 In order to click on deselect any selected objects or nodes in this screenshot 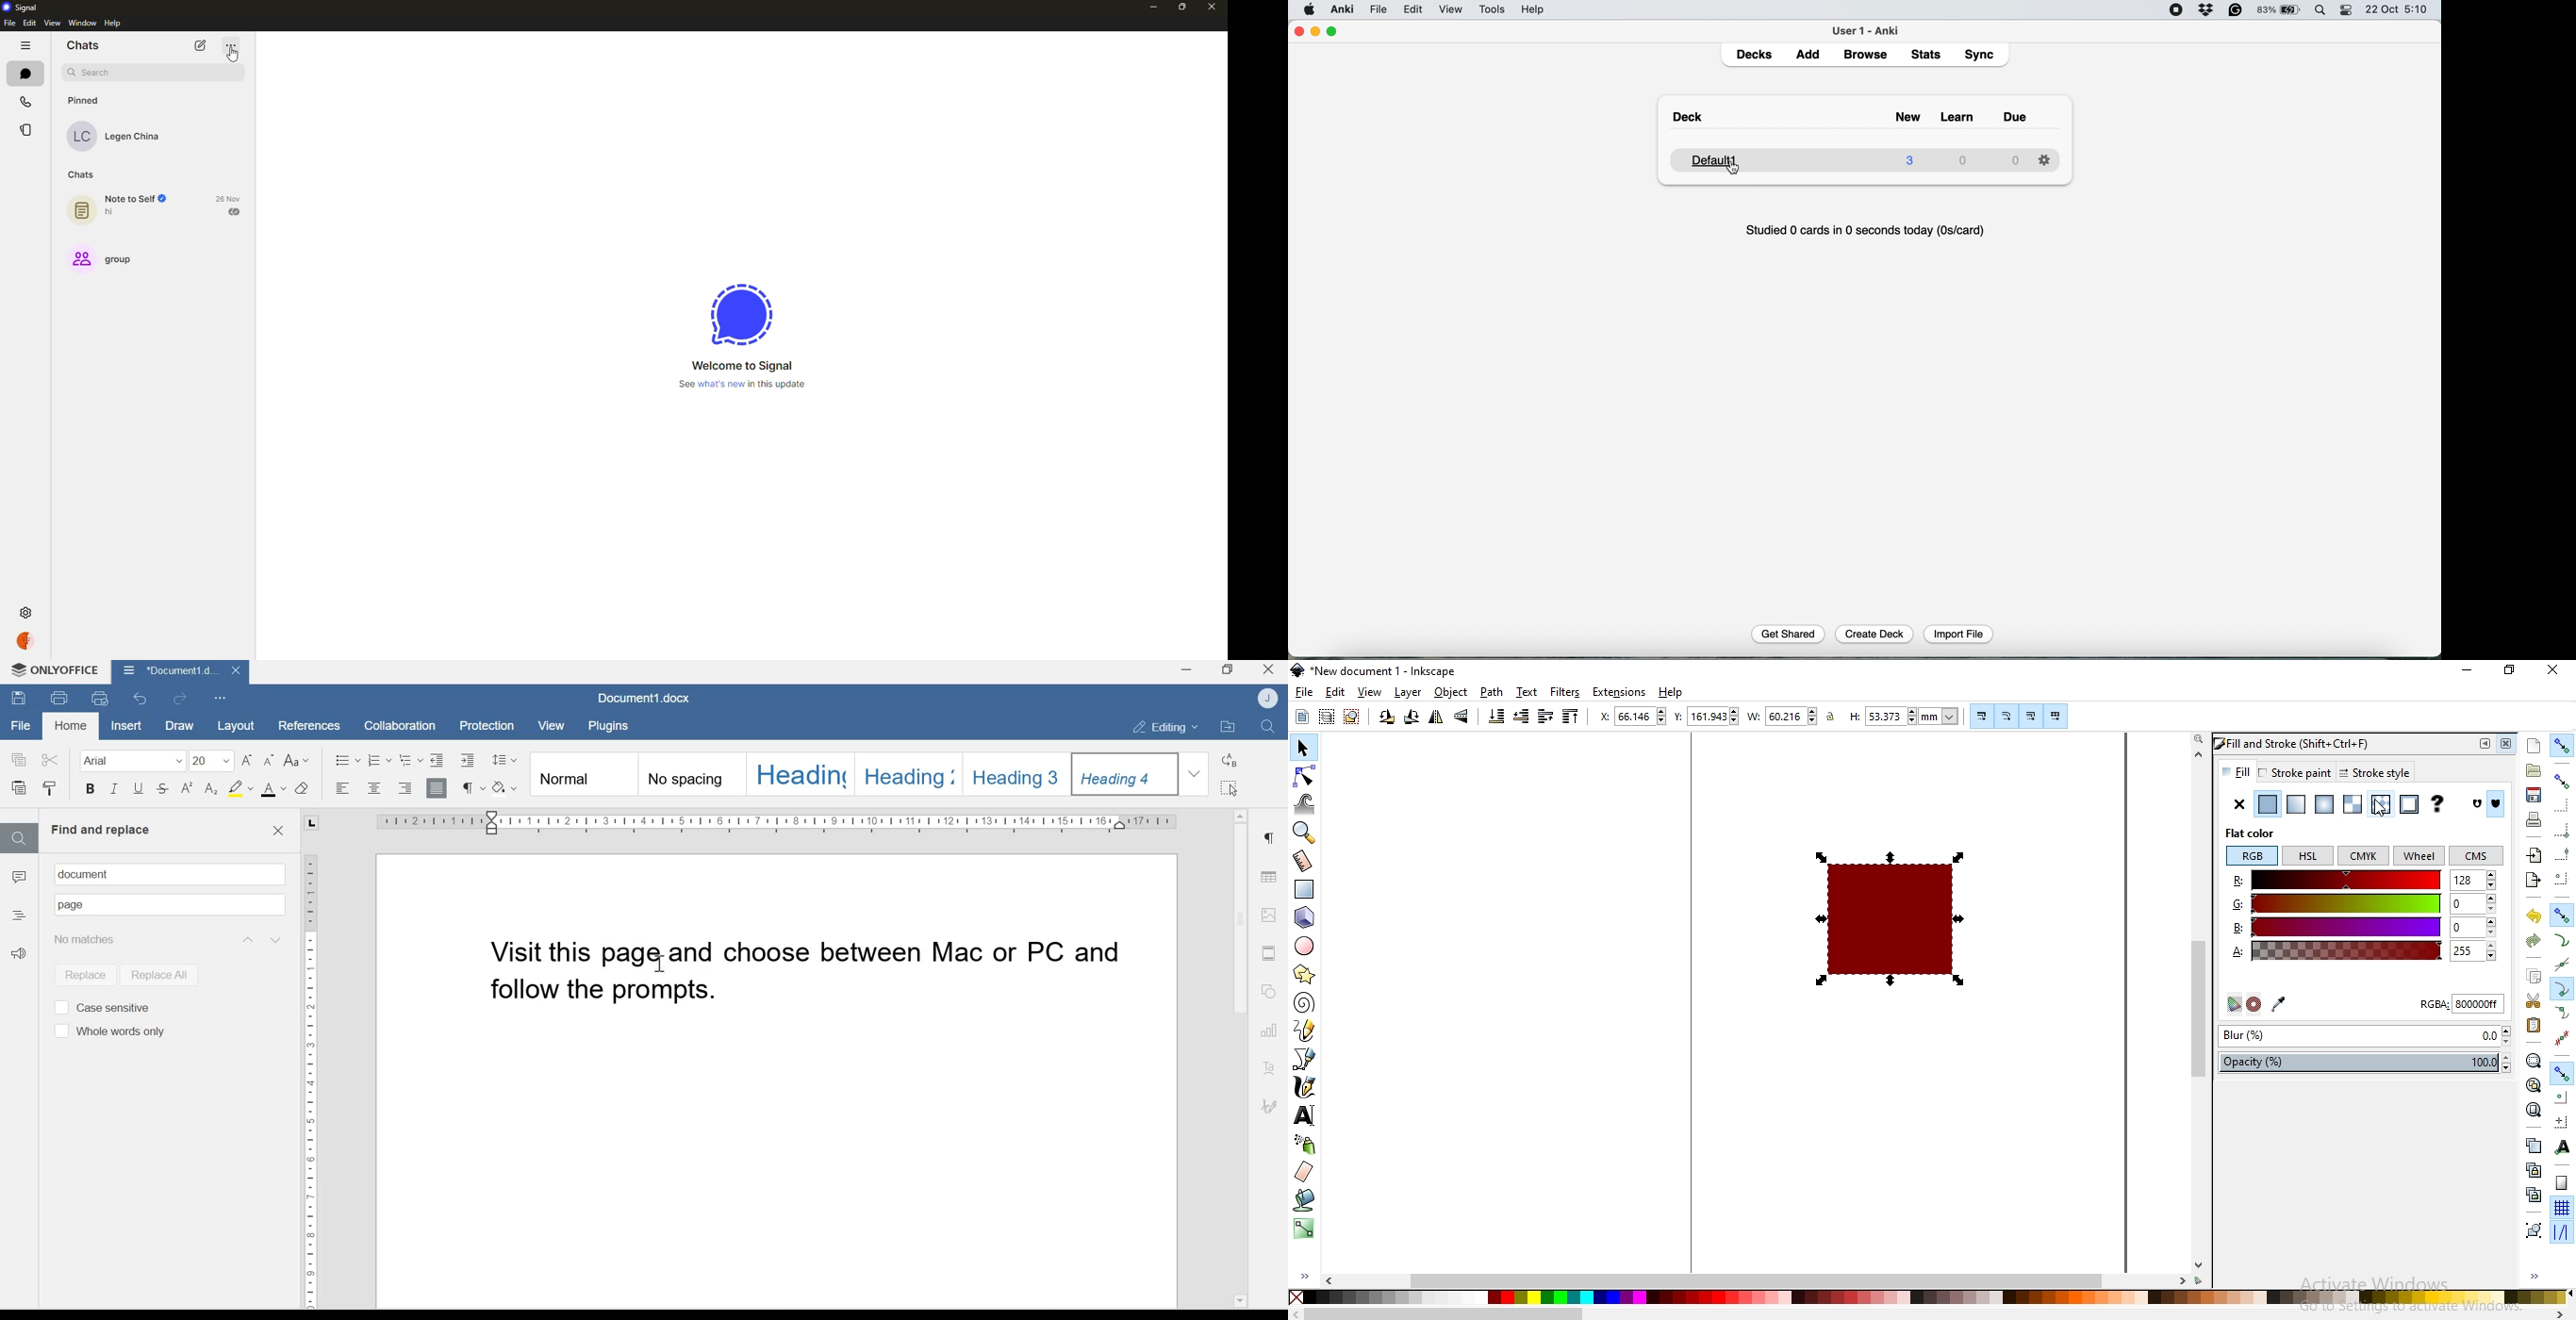, I will do `click(1350, 718)`.